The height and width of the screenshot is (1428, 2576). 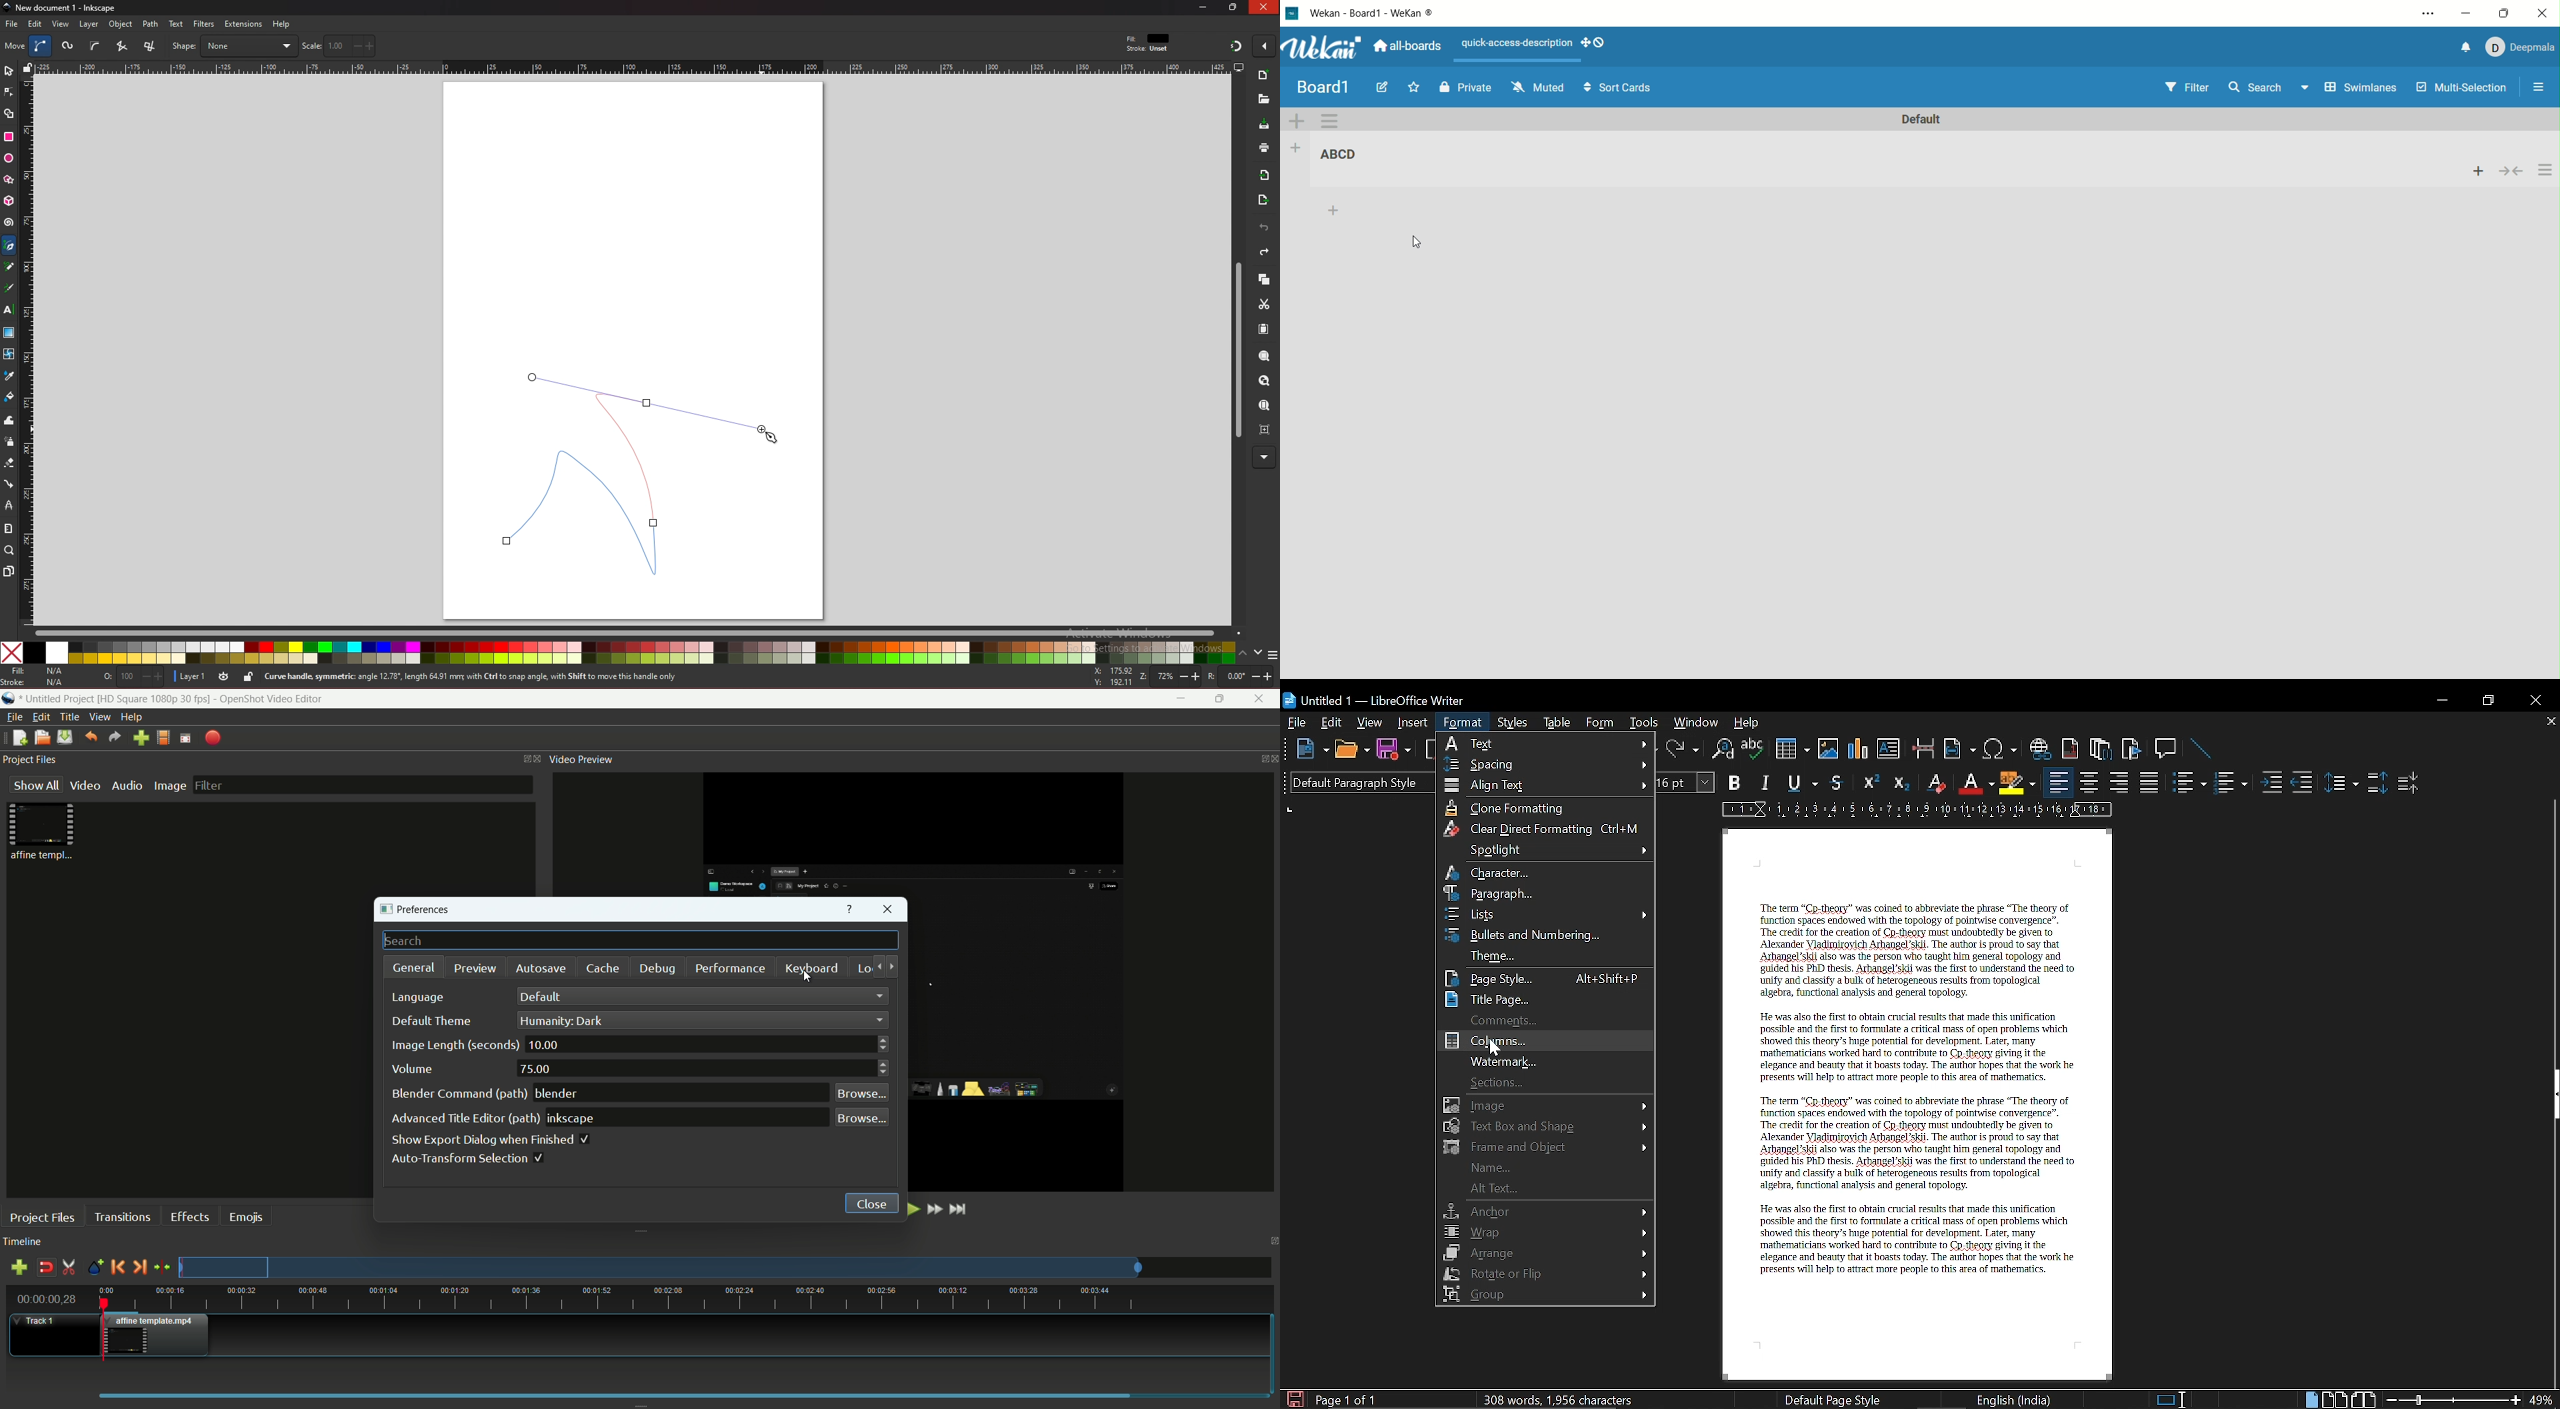 I want to click on audio, so click(x=129, y=786).